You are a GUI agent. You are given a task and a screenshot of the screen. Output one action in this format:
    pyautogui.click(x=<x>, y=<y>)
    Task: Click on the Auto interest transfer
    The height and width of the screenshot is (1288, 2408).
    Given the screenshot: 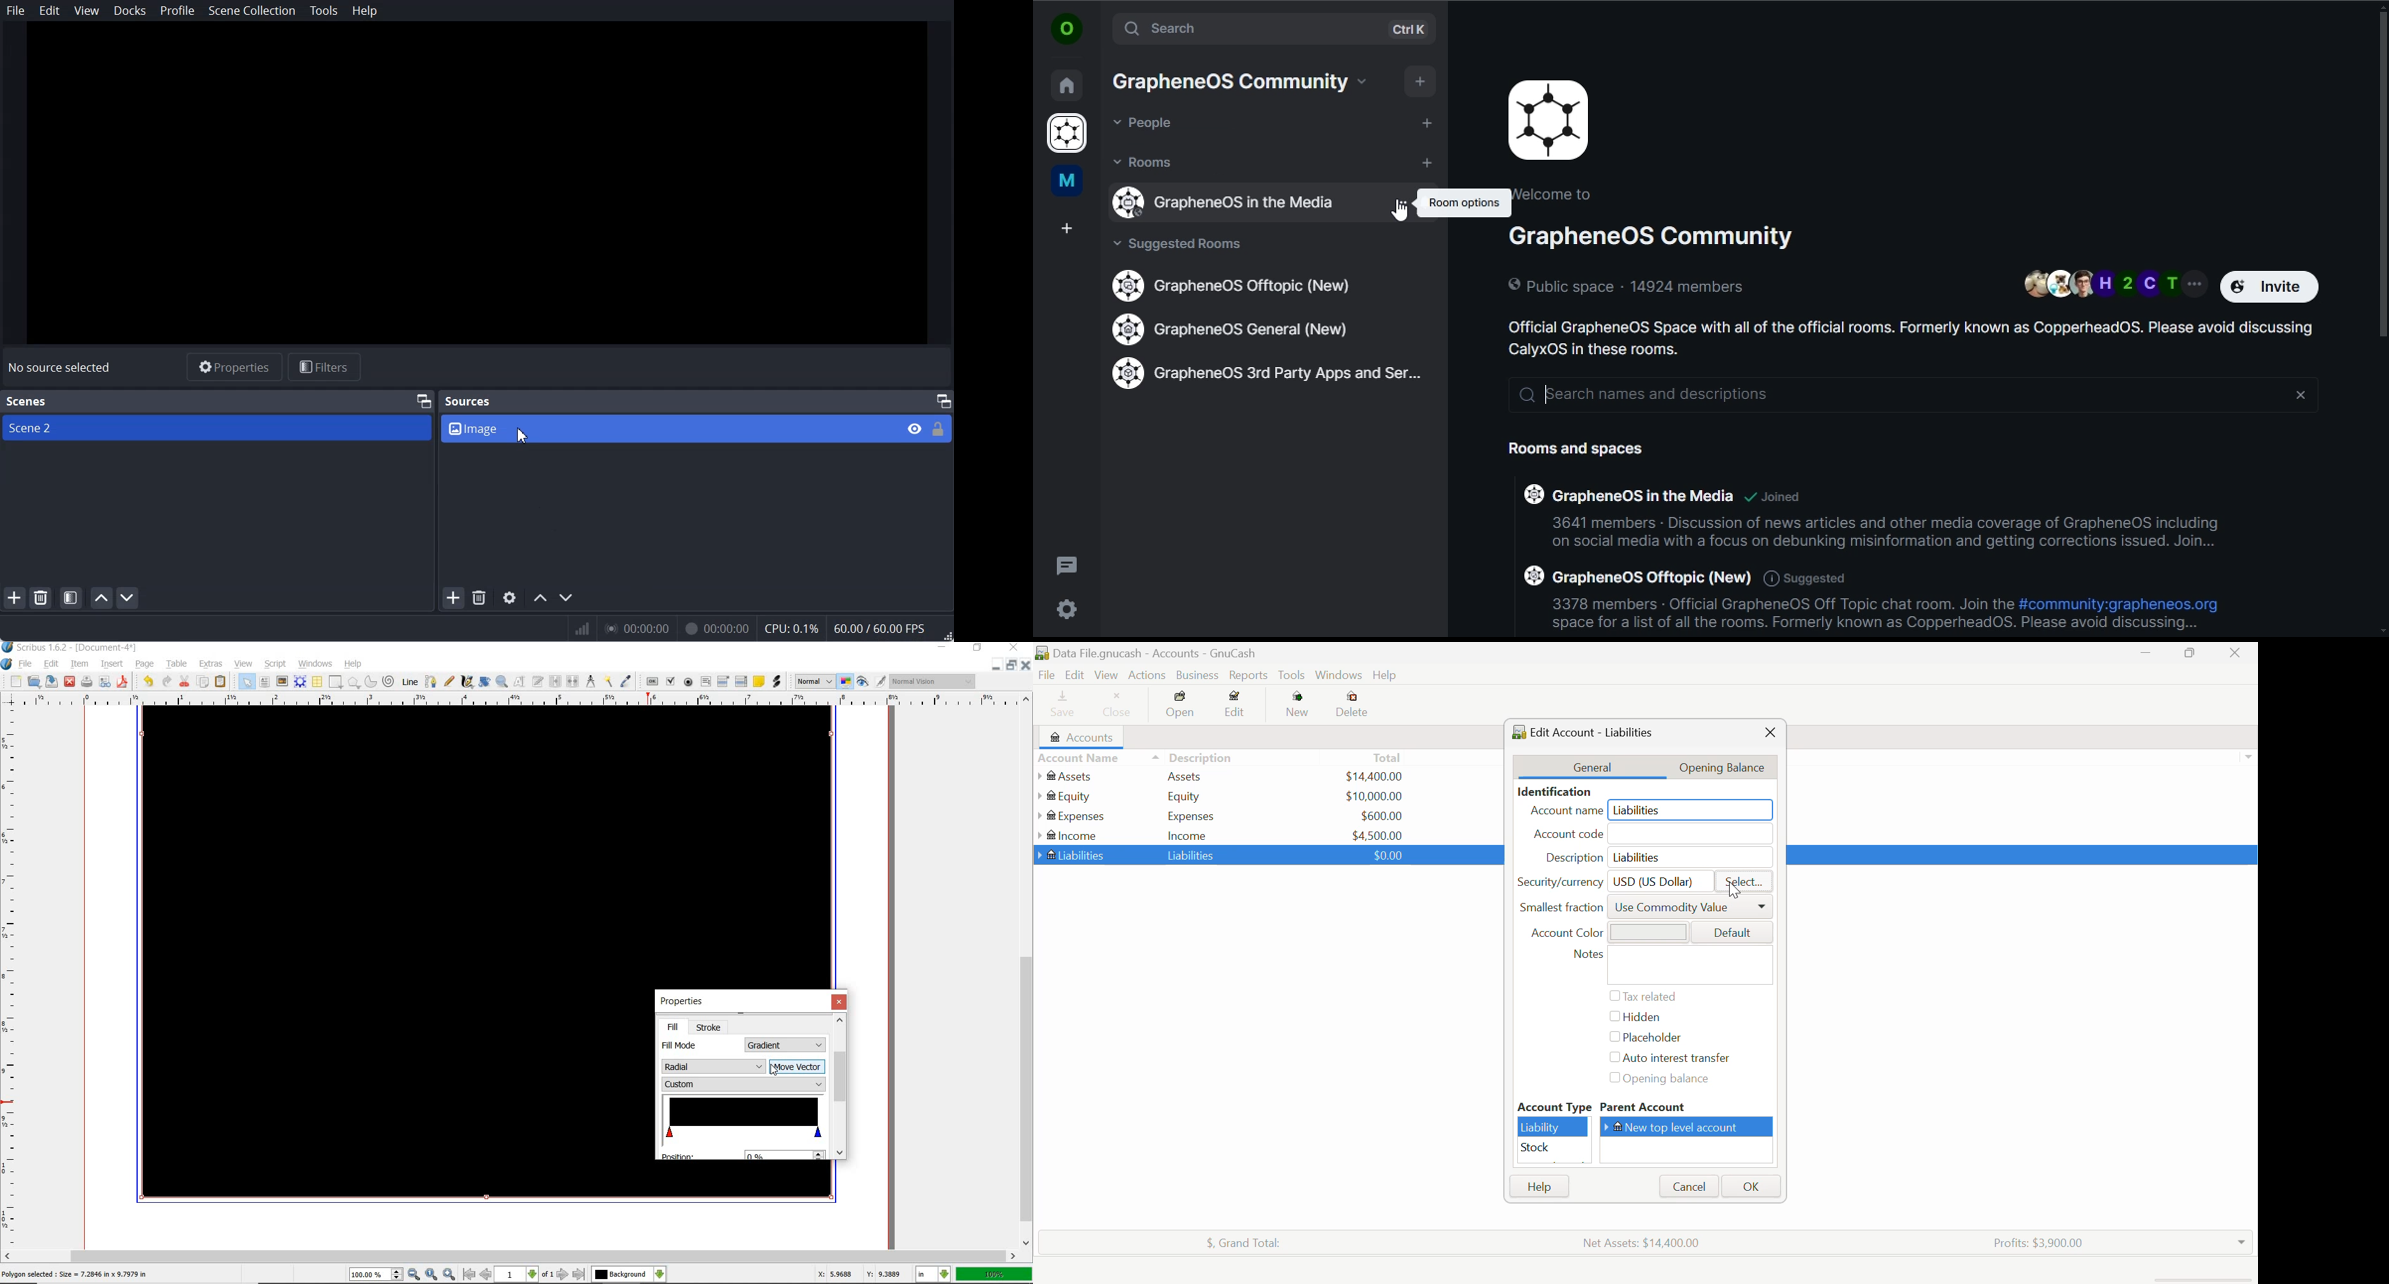 What is the action you would take?
    pyautogui.click(x=1672, y=1058)
    